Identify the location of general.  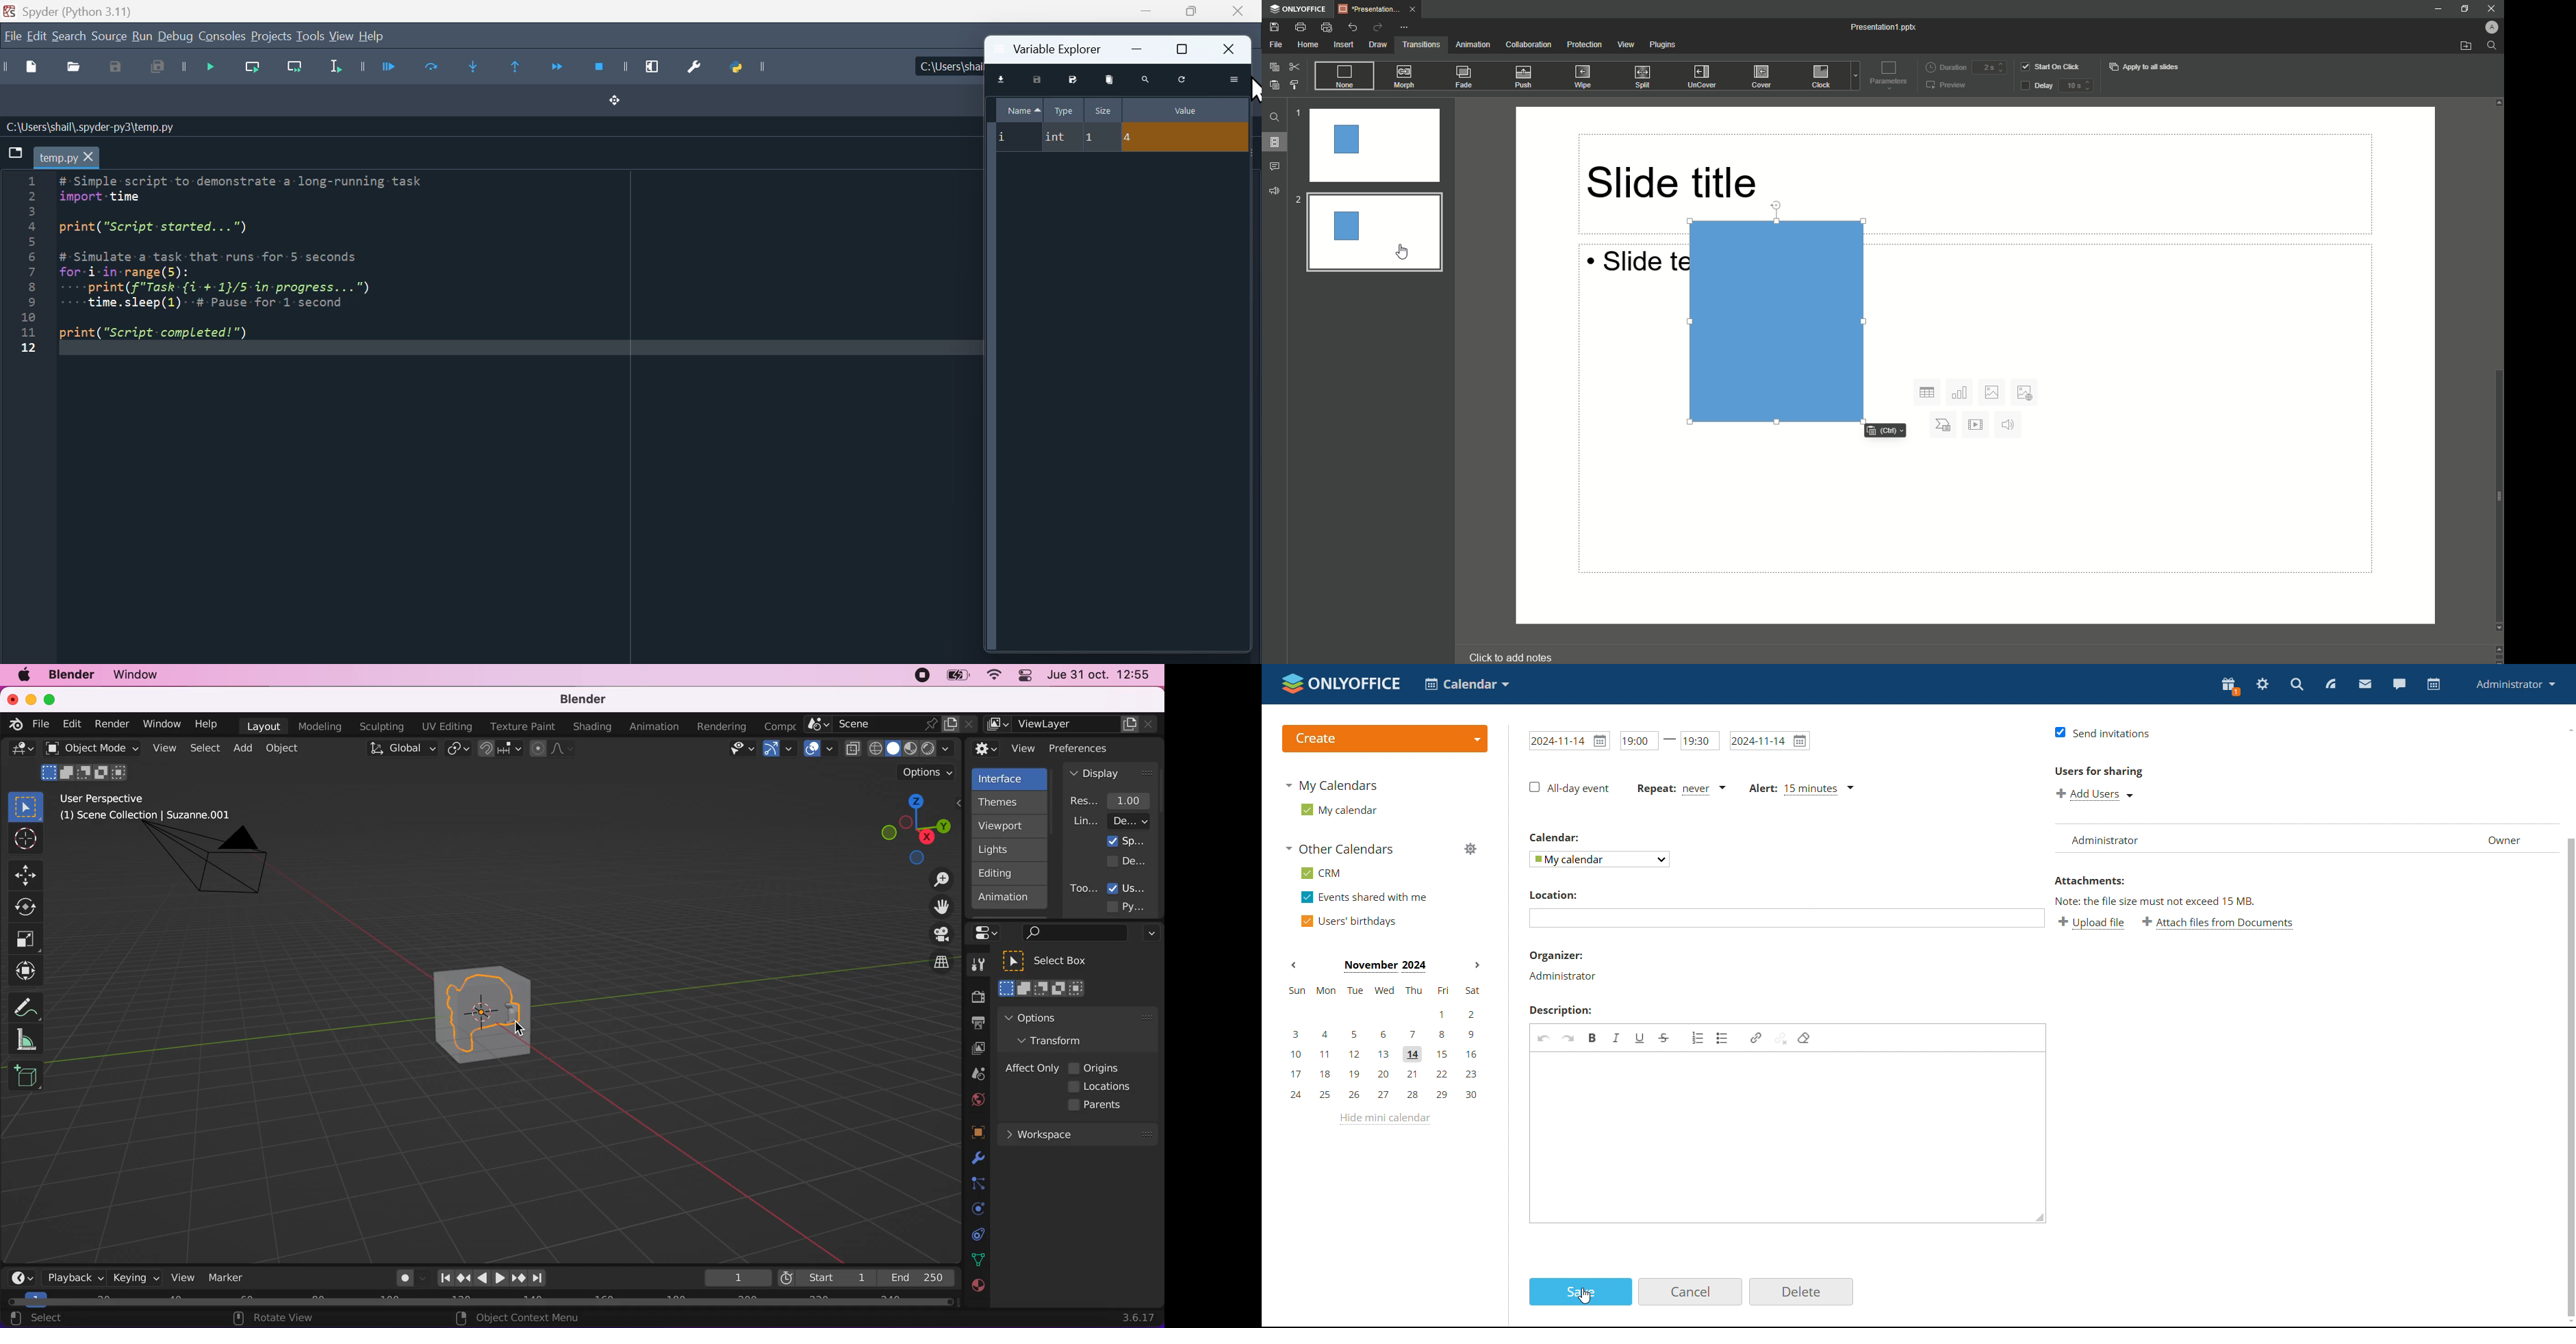
(22, 752).